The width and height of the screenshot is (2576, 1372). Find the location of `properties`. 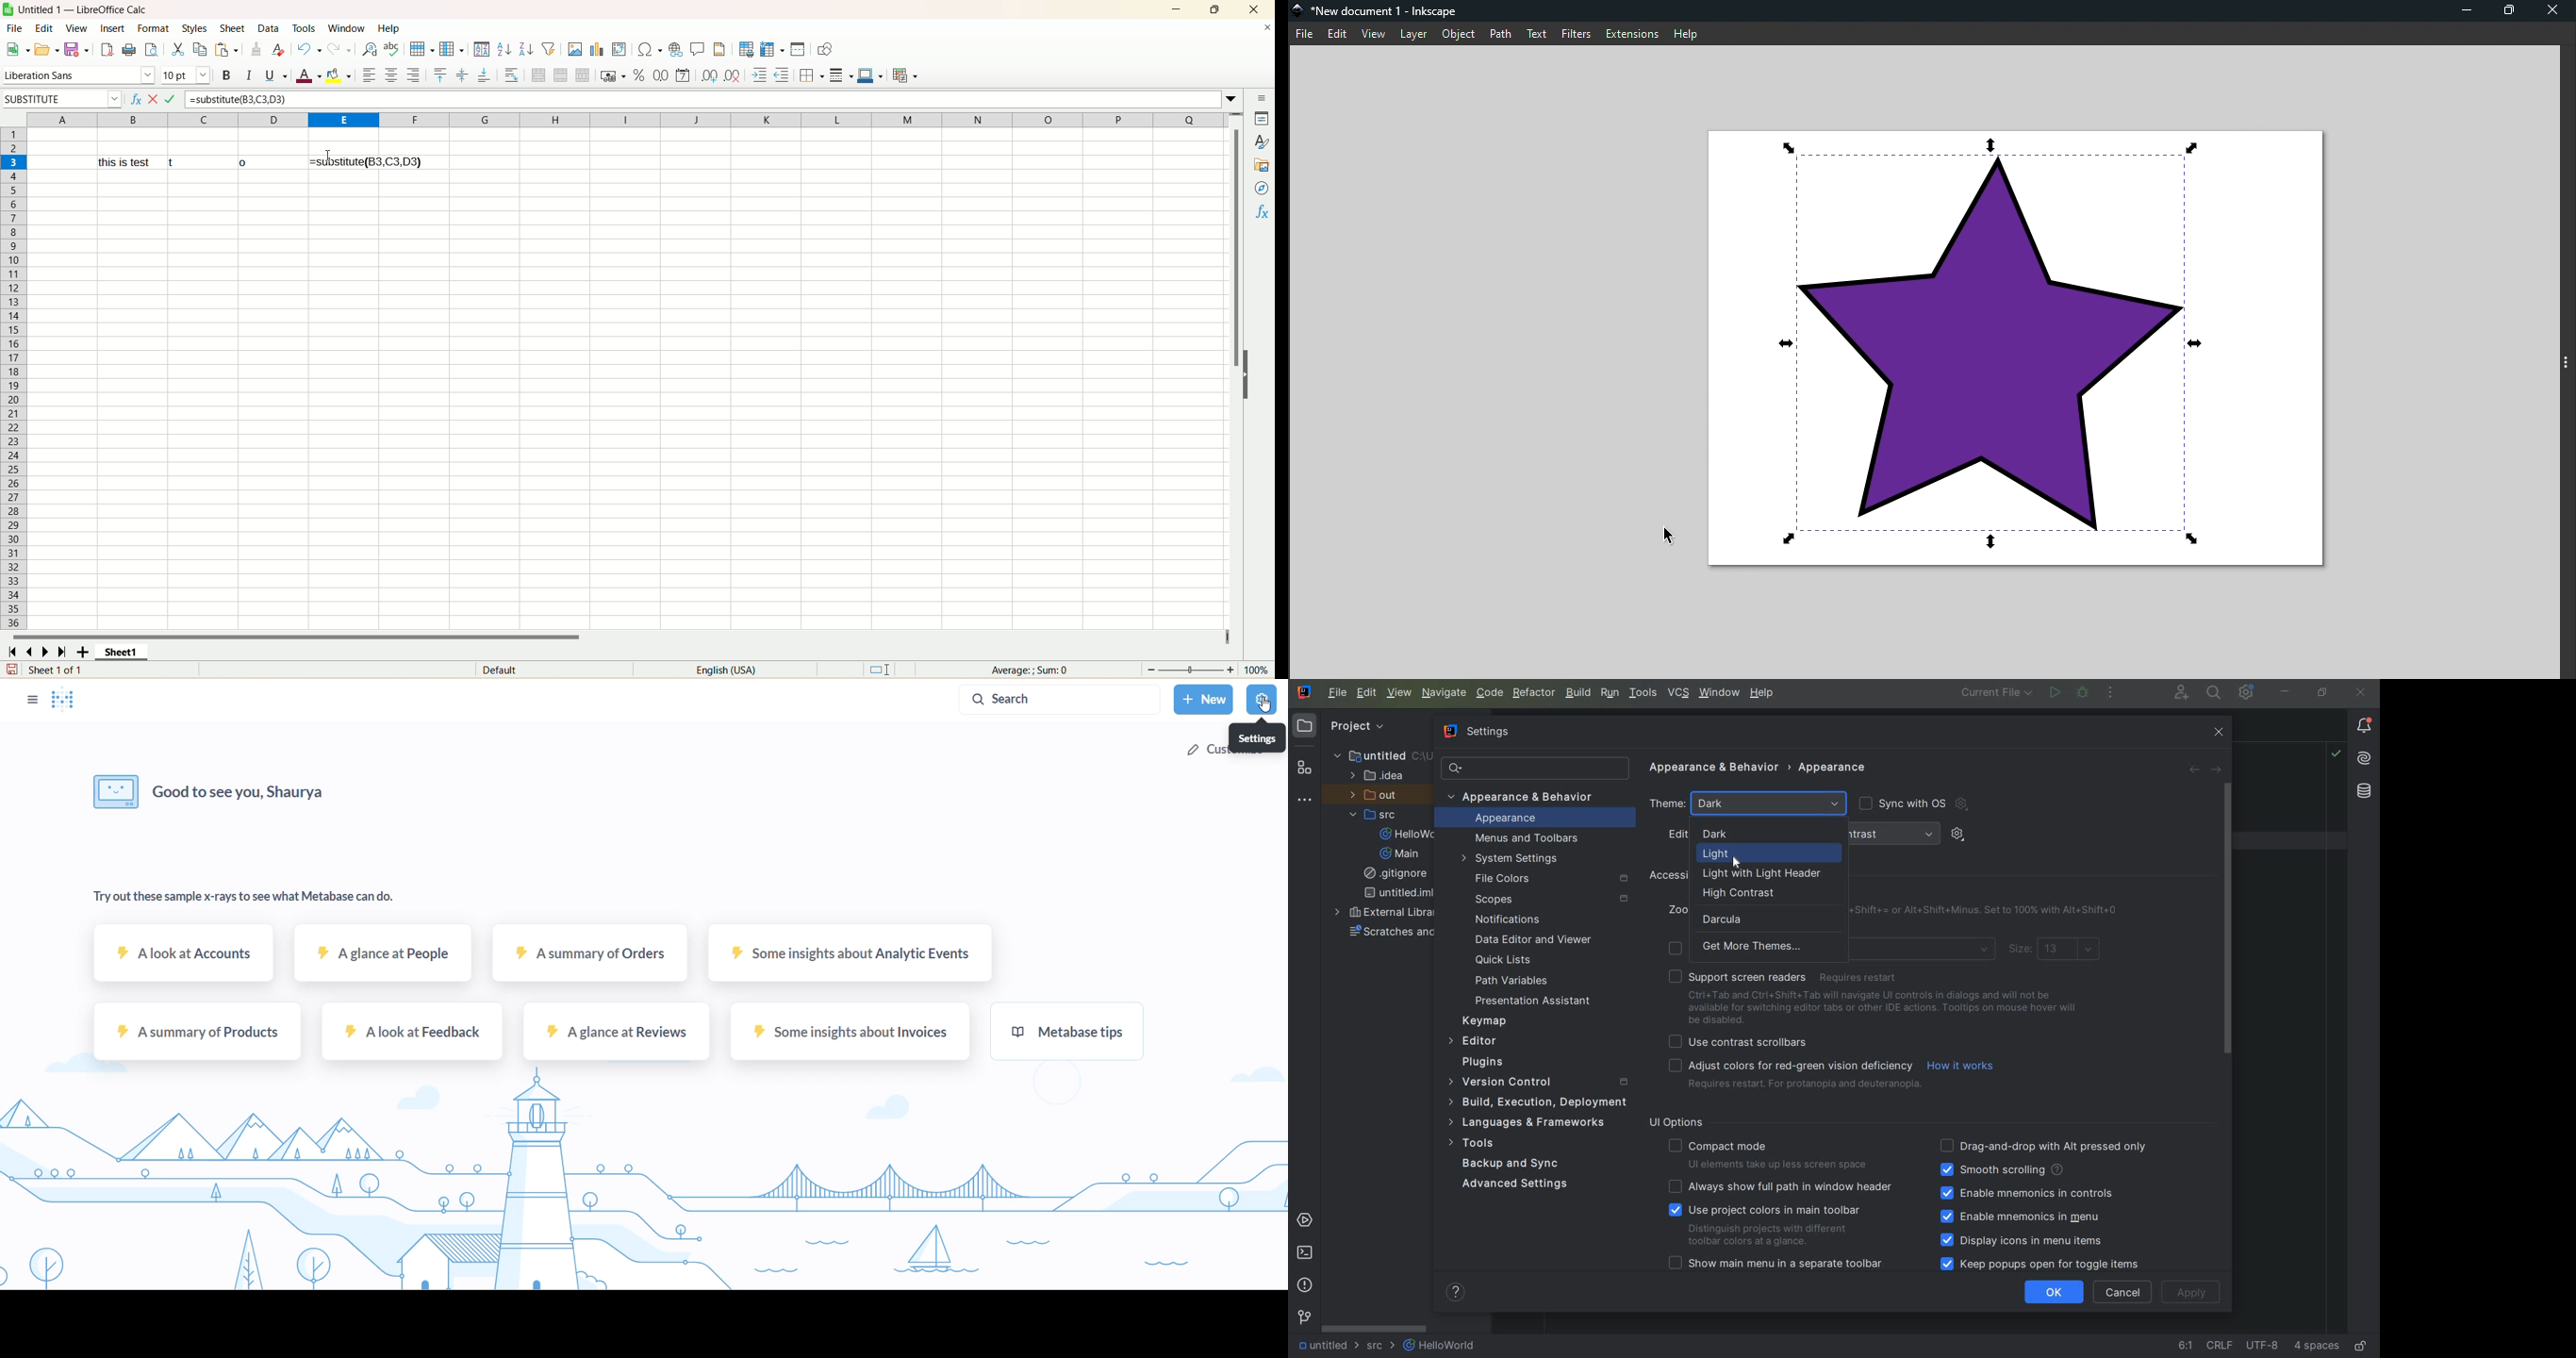

properties is located at coordinates (1264, 120).